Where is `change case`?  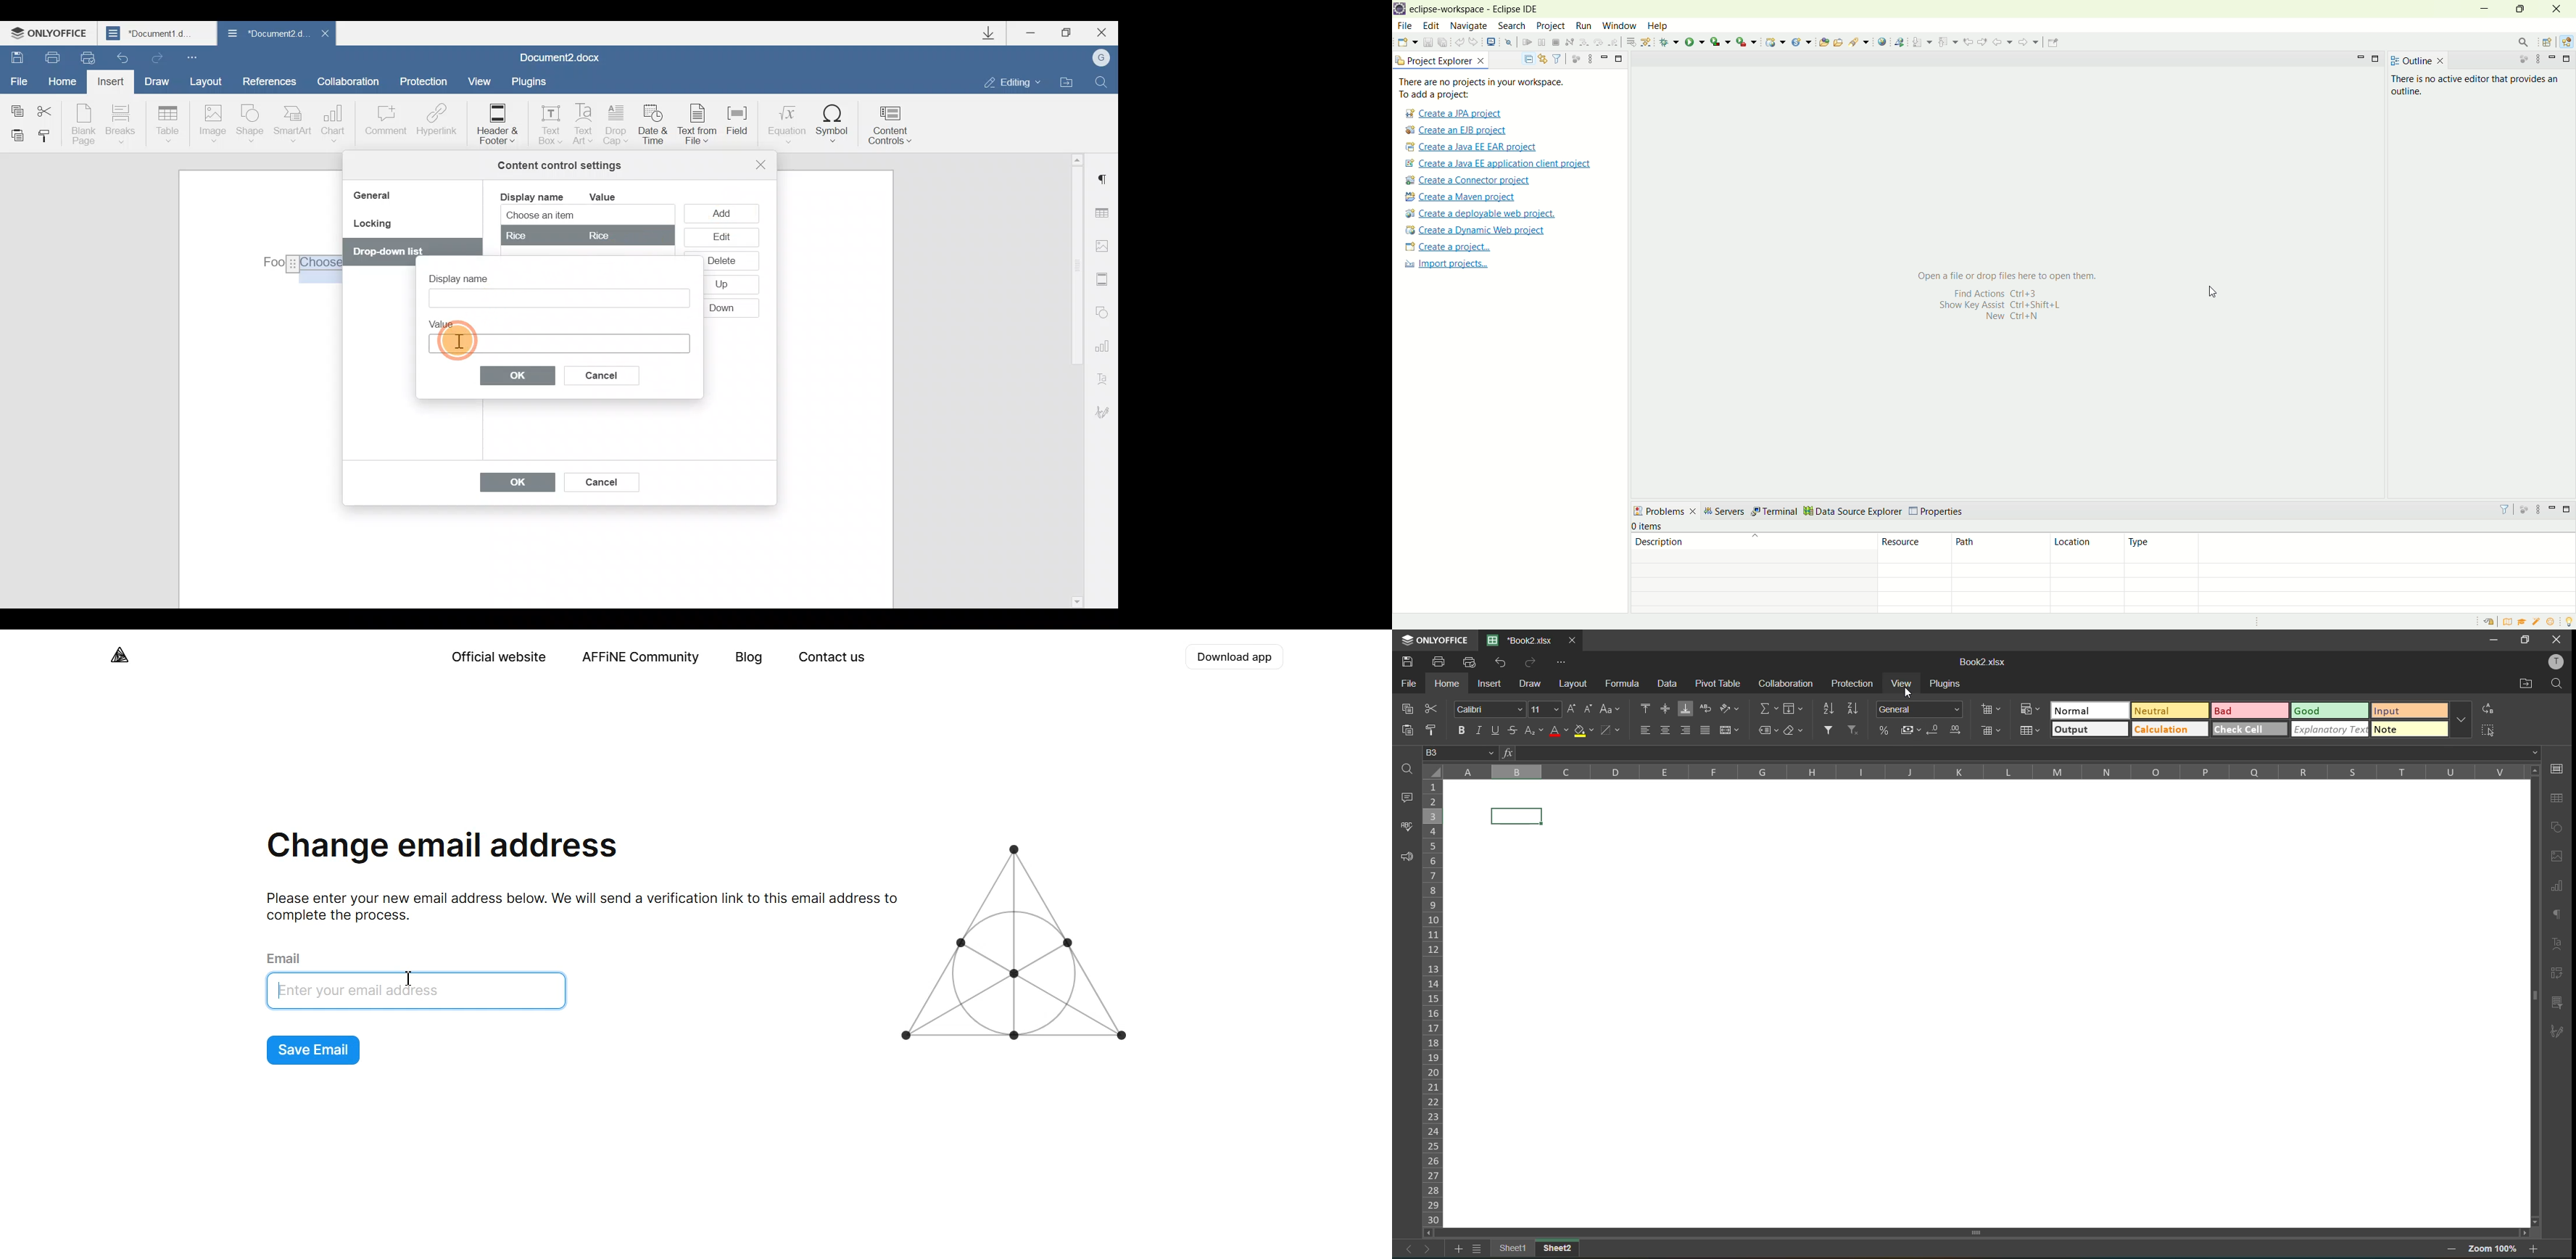 change case is located at coordinates (1607, 709).